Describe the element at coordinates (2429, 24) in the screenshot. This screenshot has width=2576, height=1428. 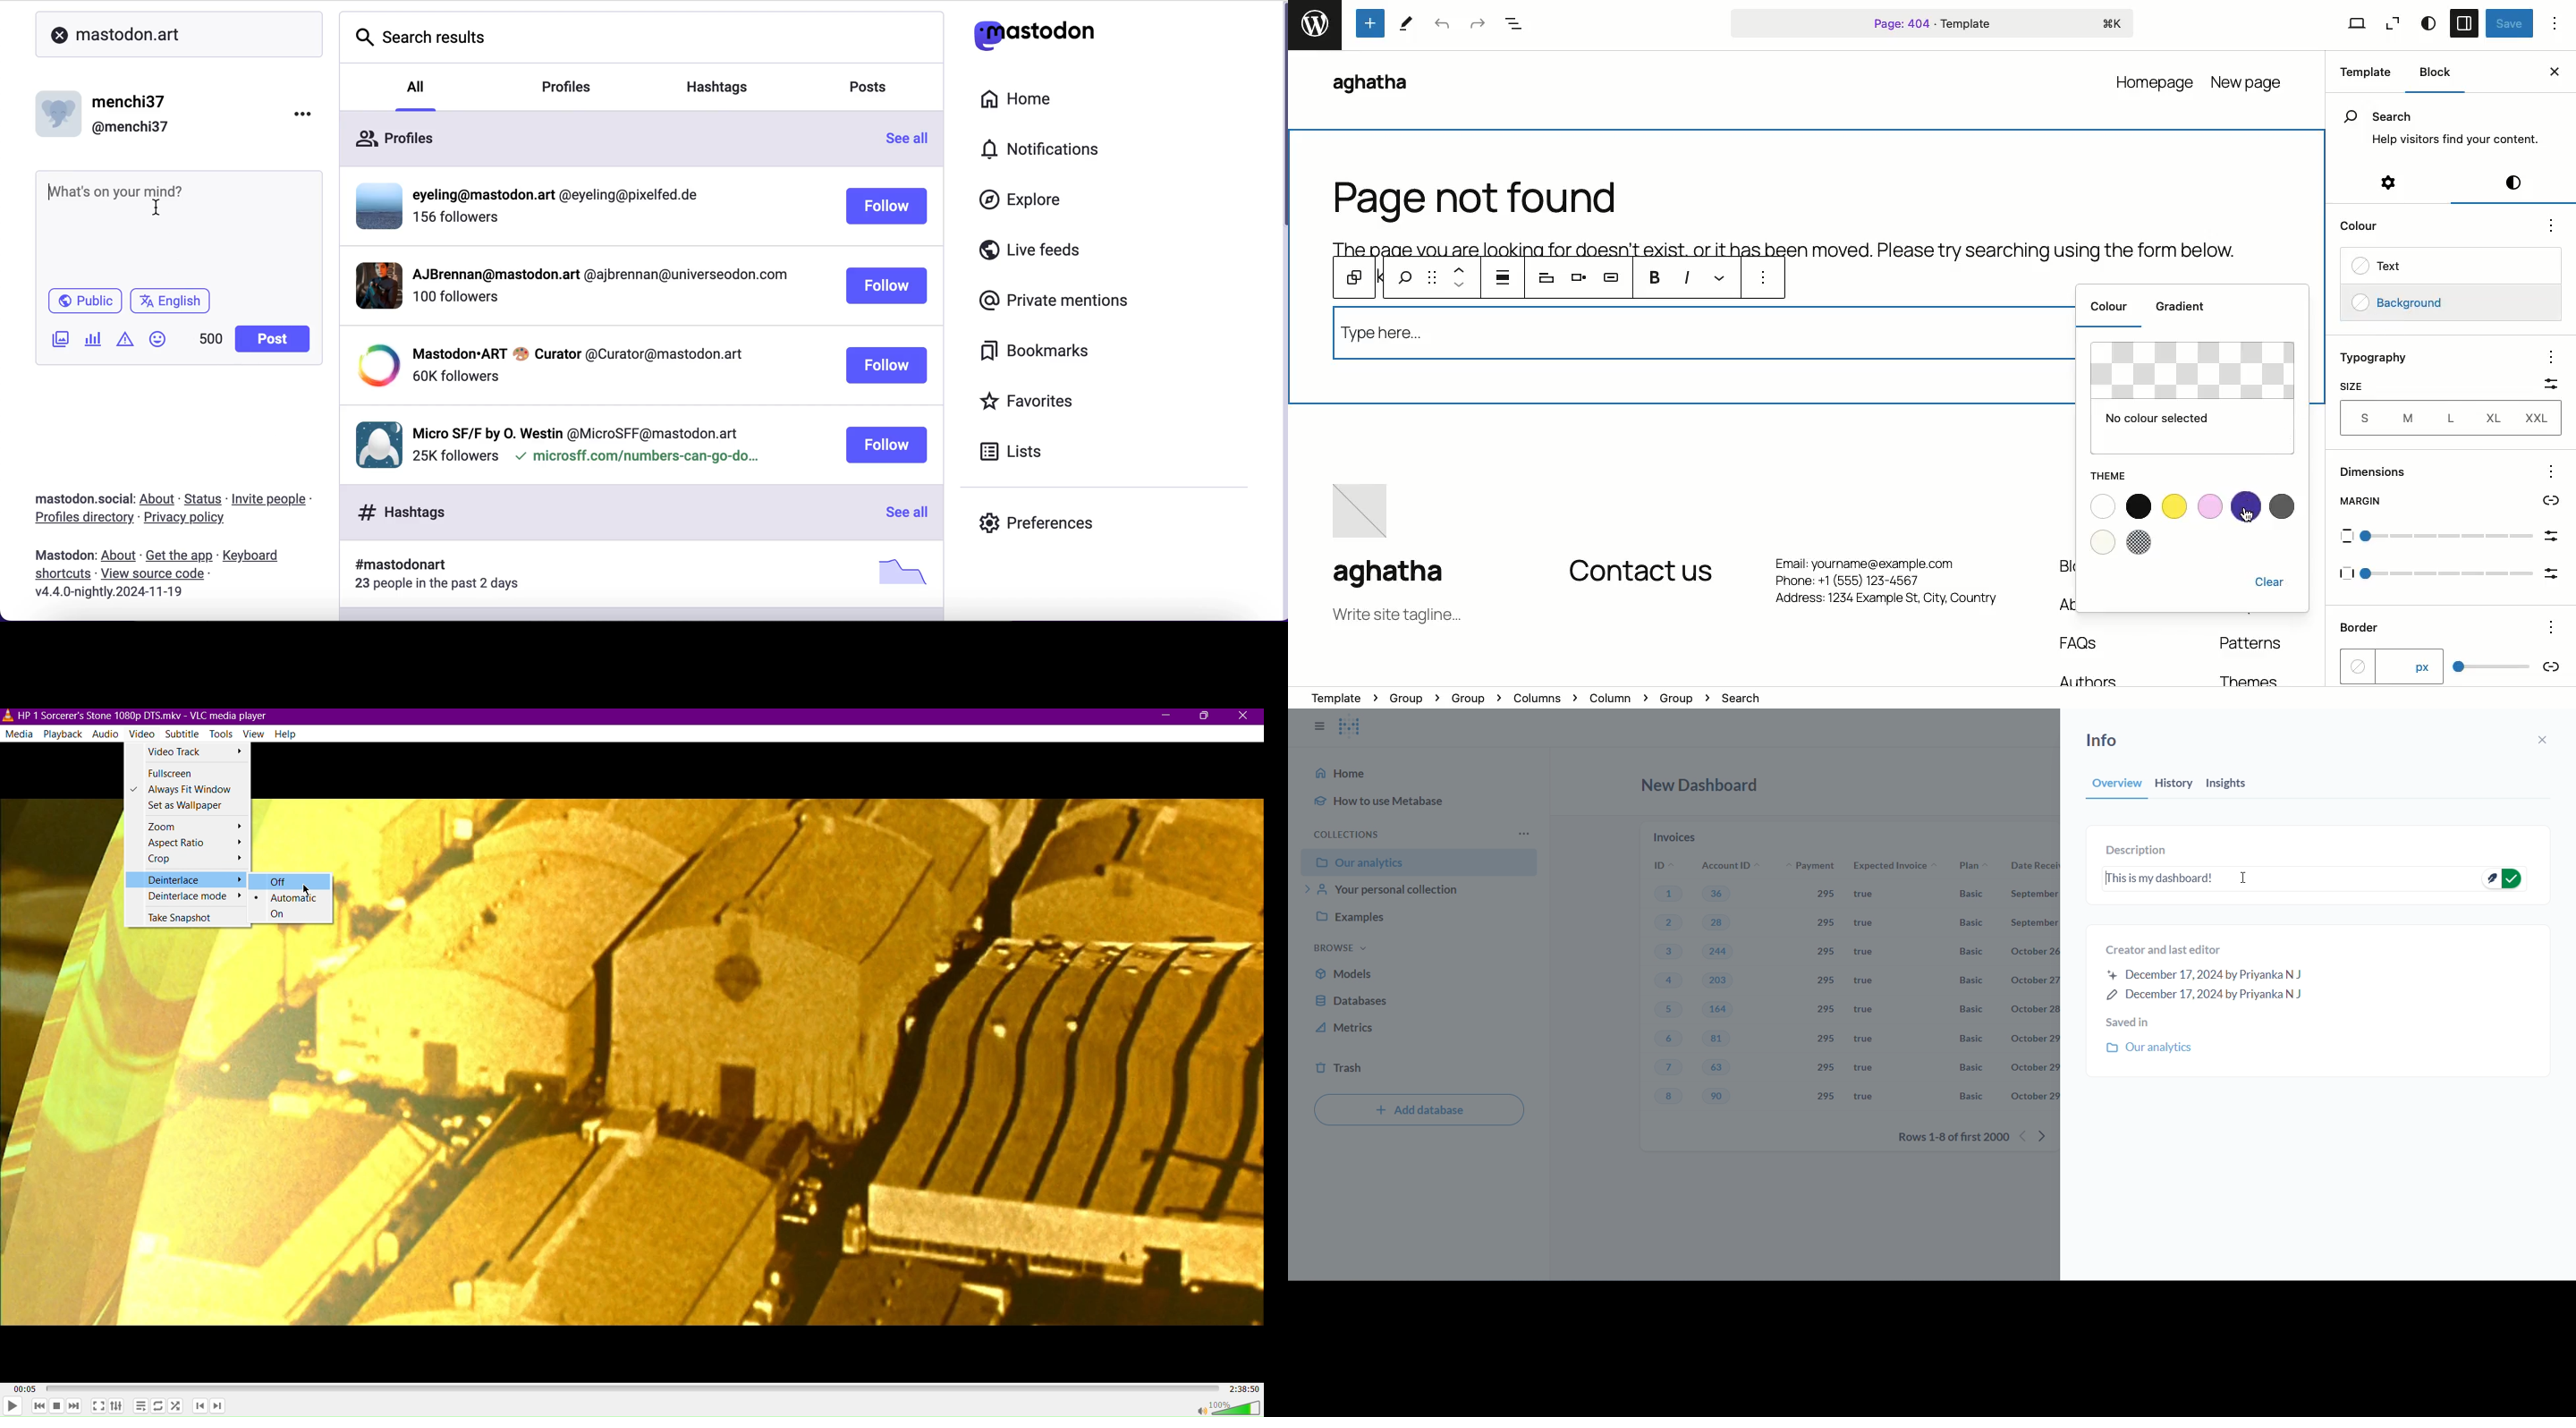
I see `Style` at that location.